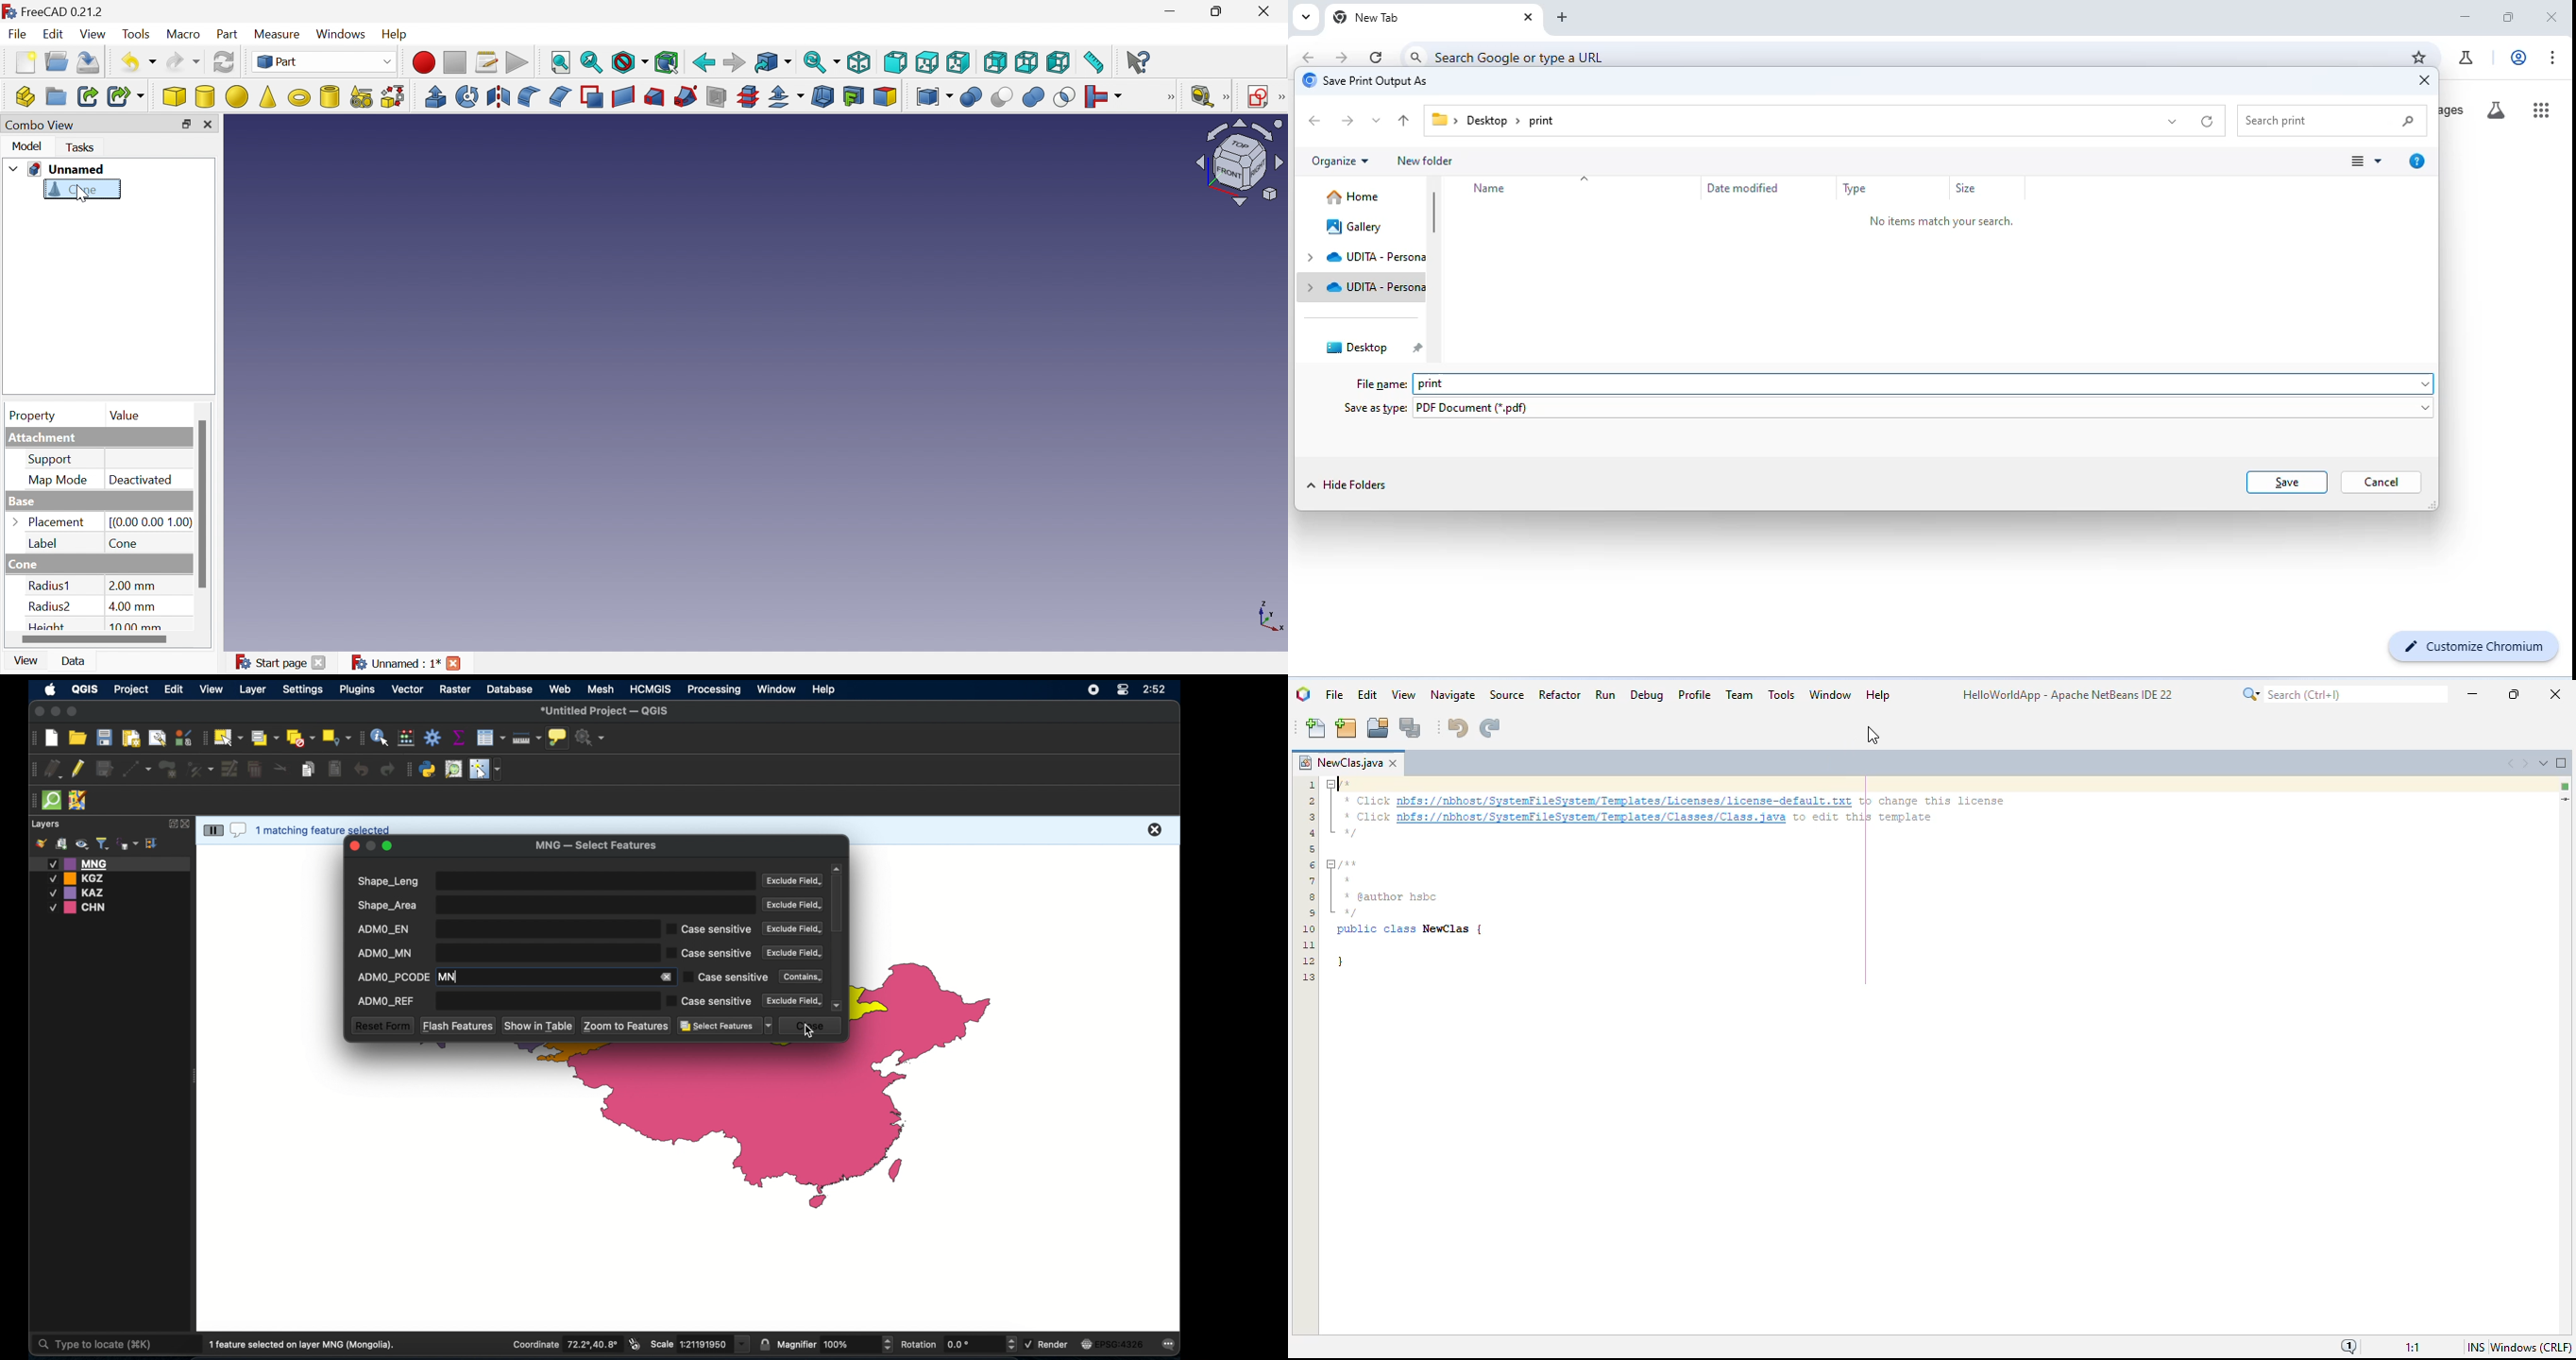  Describe the element at coordinates (2551, 15) in the screenshot. I see `close` at that location.